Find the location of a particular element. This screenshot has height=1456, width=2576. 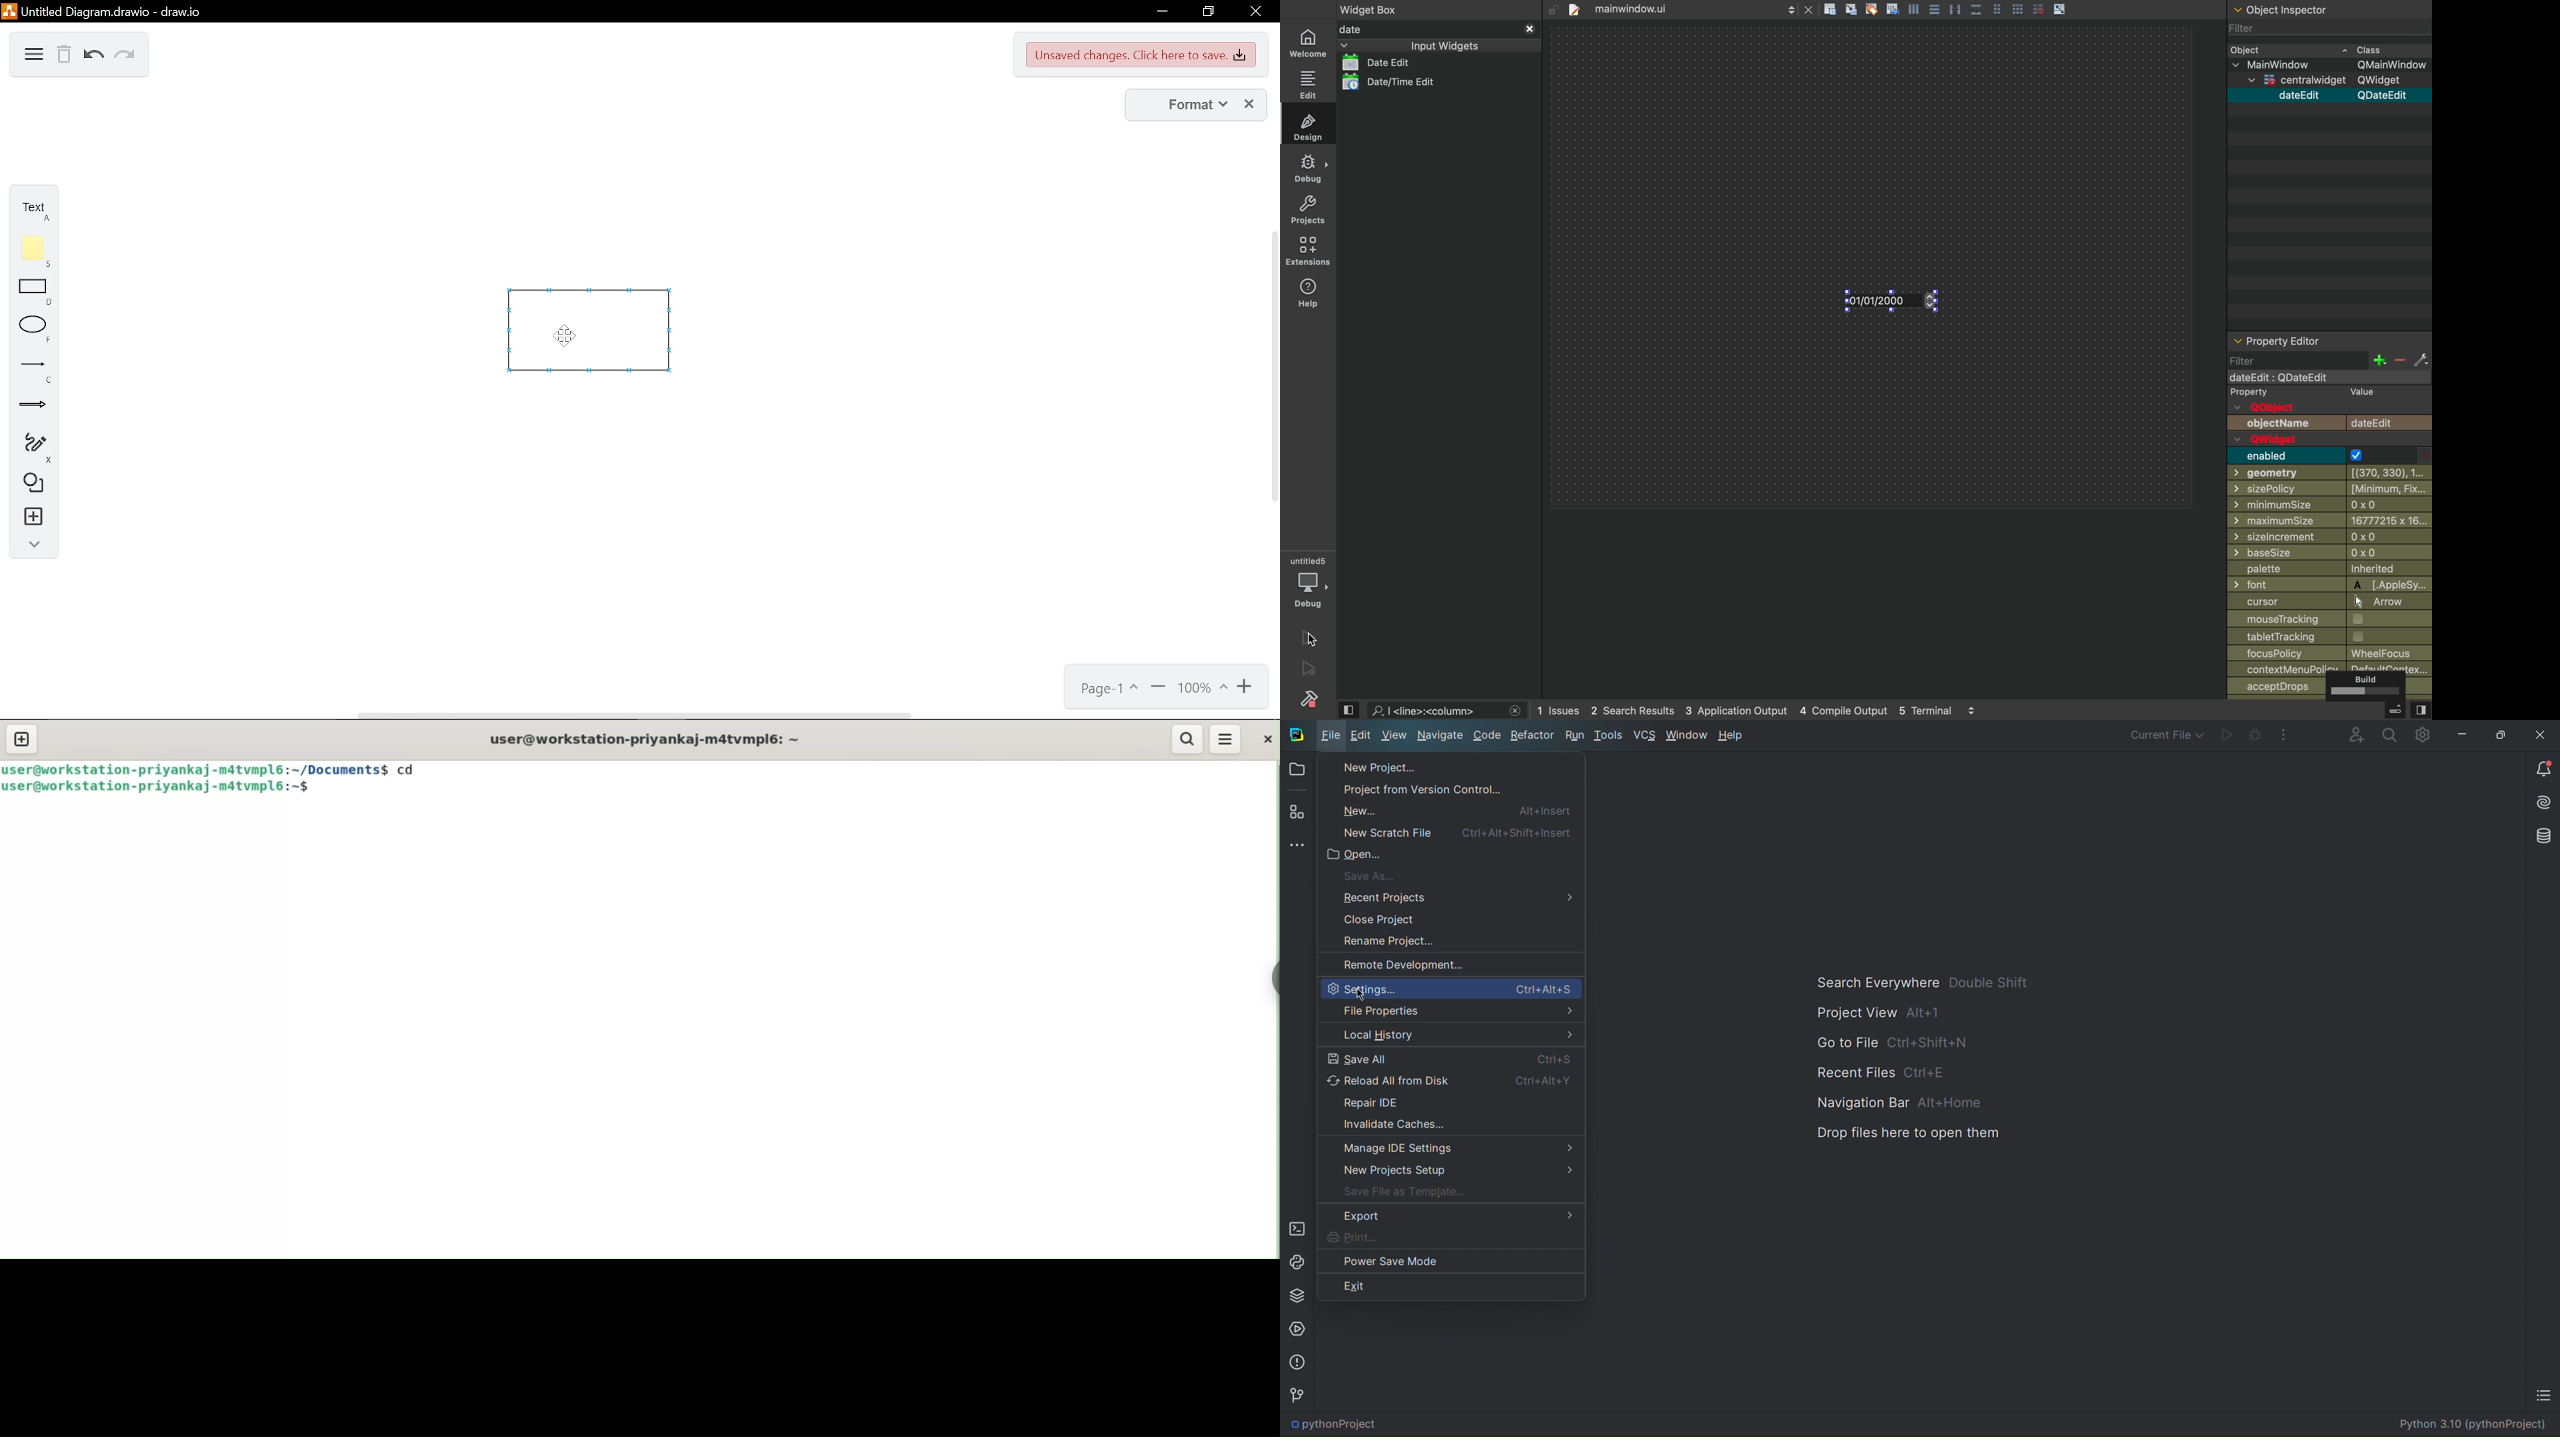

Install AI Assistant is located at coordinates (2541, 804).